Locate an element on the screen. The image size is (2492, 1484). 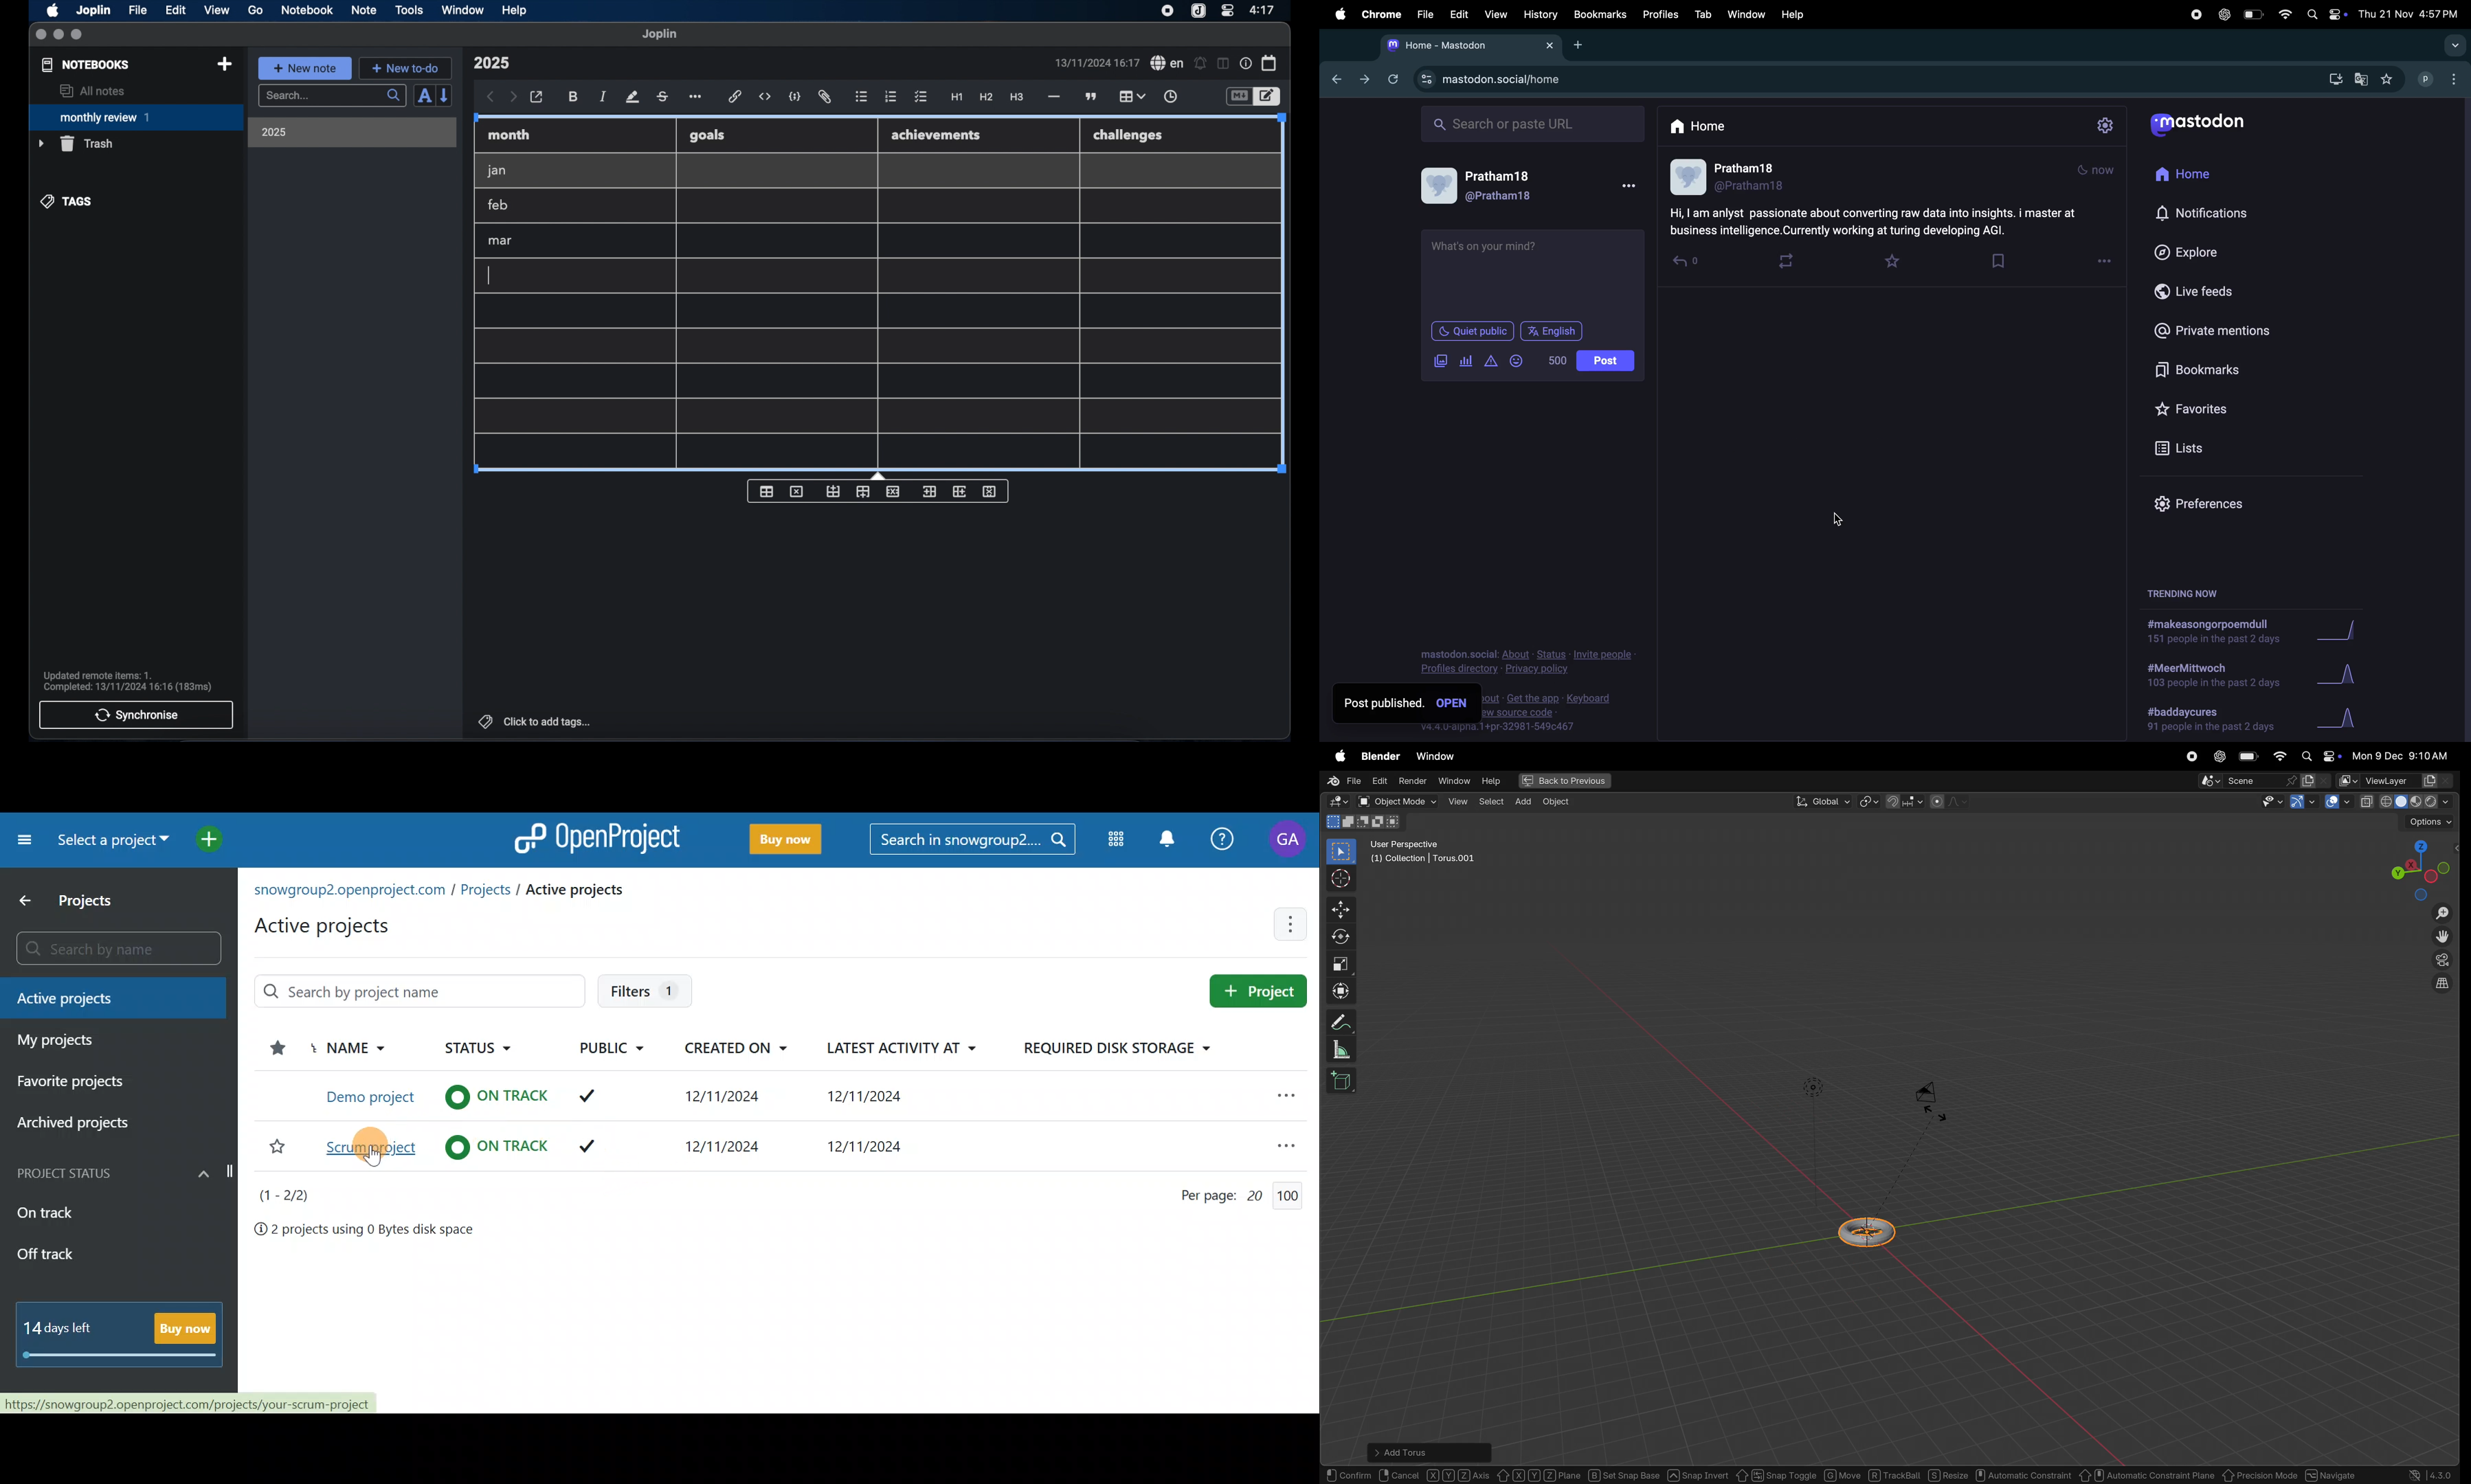
Add new tab is located at coordinates (1579, 45).